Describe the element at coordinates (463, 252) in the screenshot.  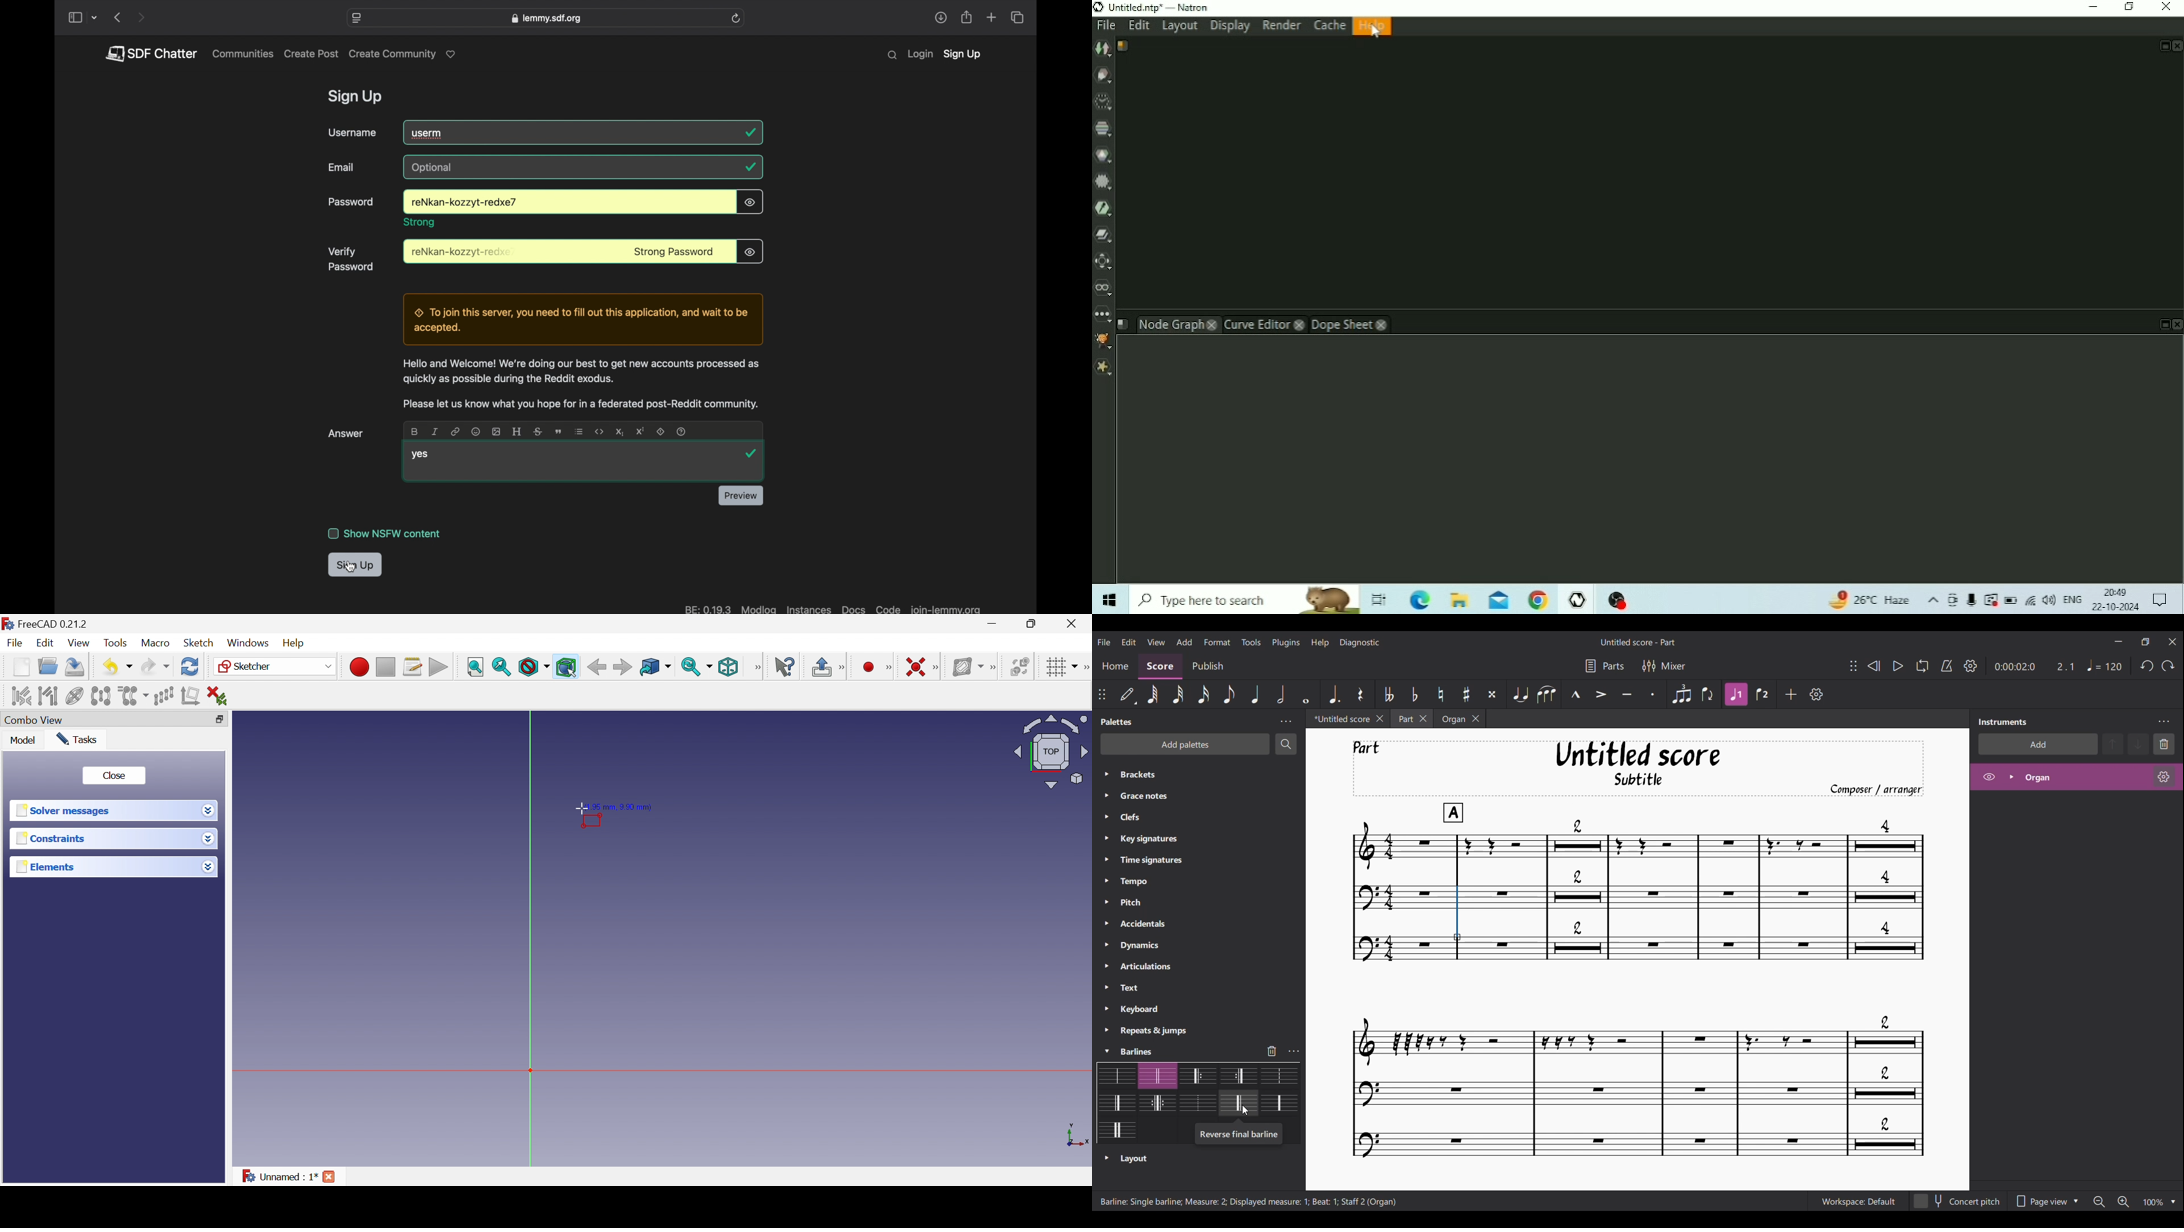
I see `password` at that location.